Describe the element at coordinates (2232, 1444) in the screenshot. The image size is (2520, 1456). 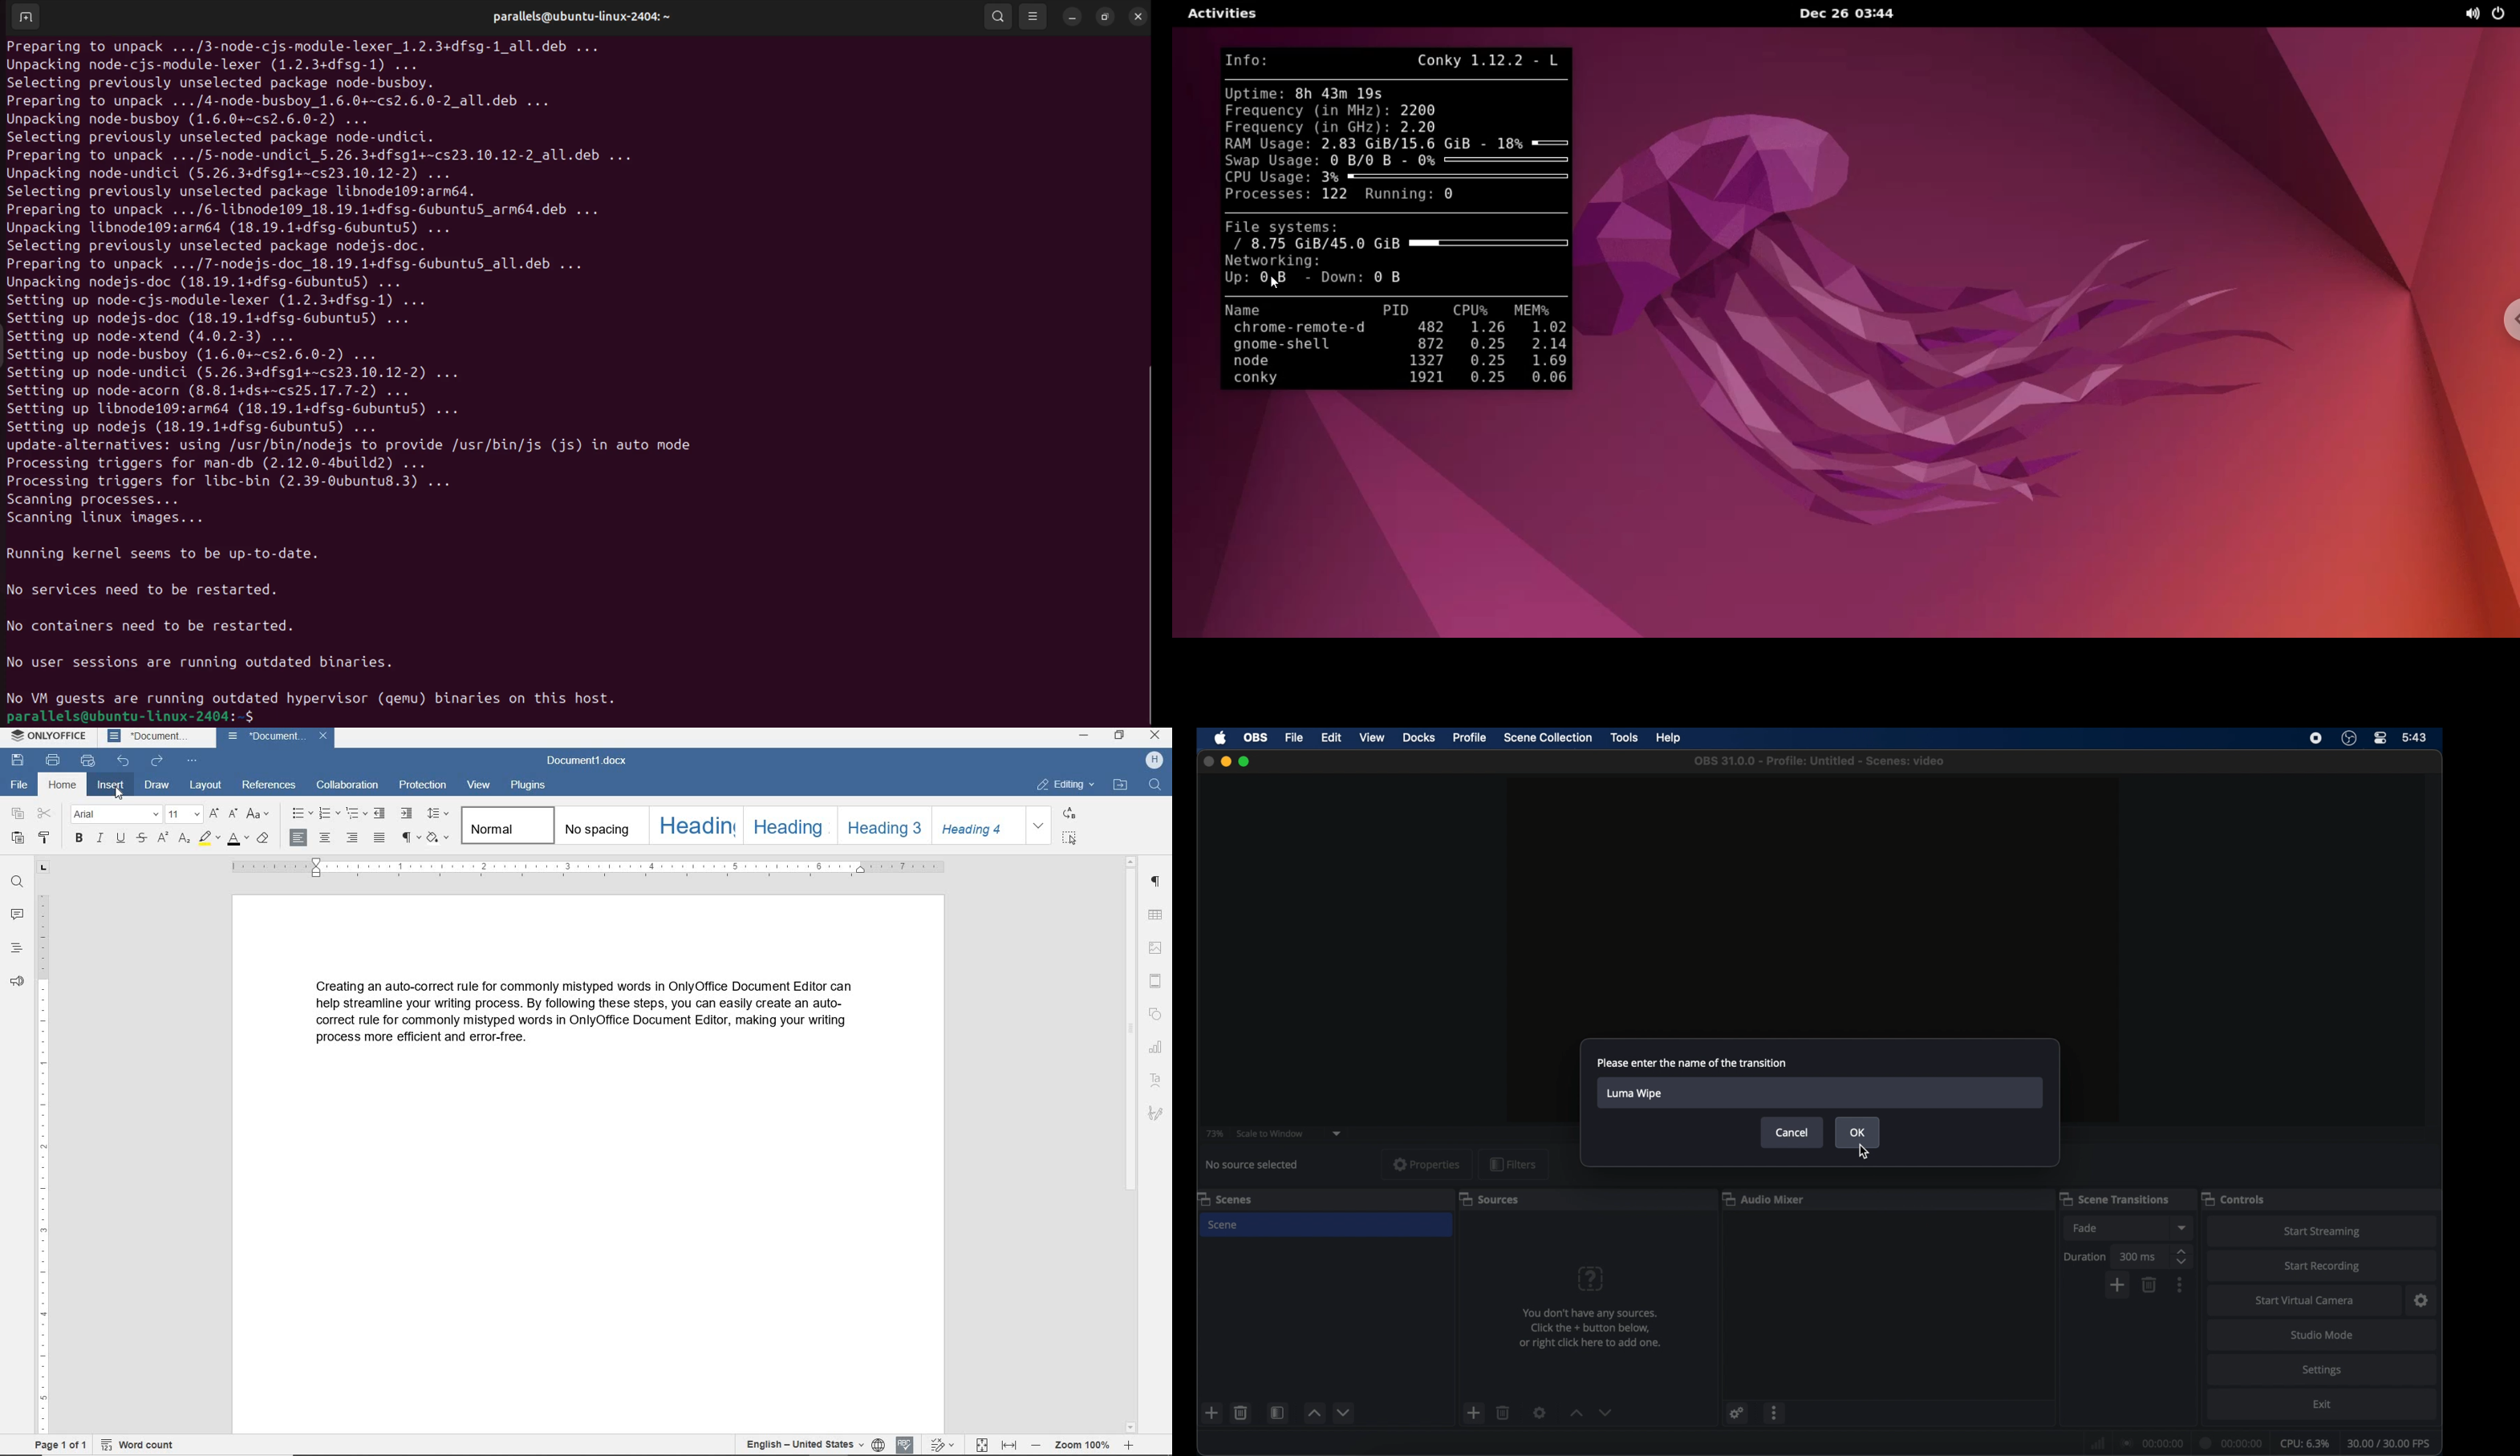
I see `duration` at that location.